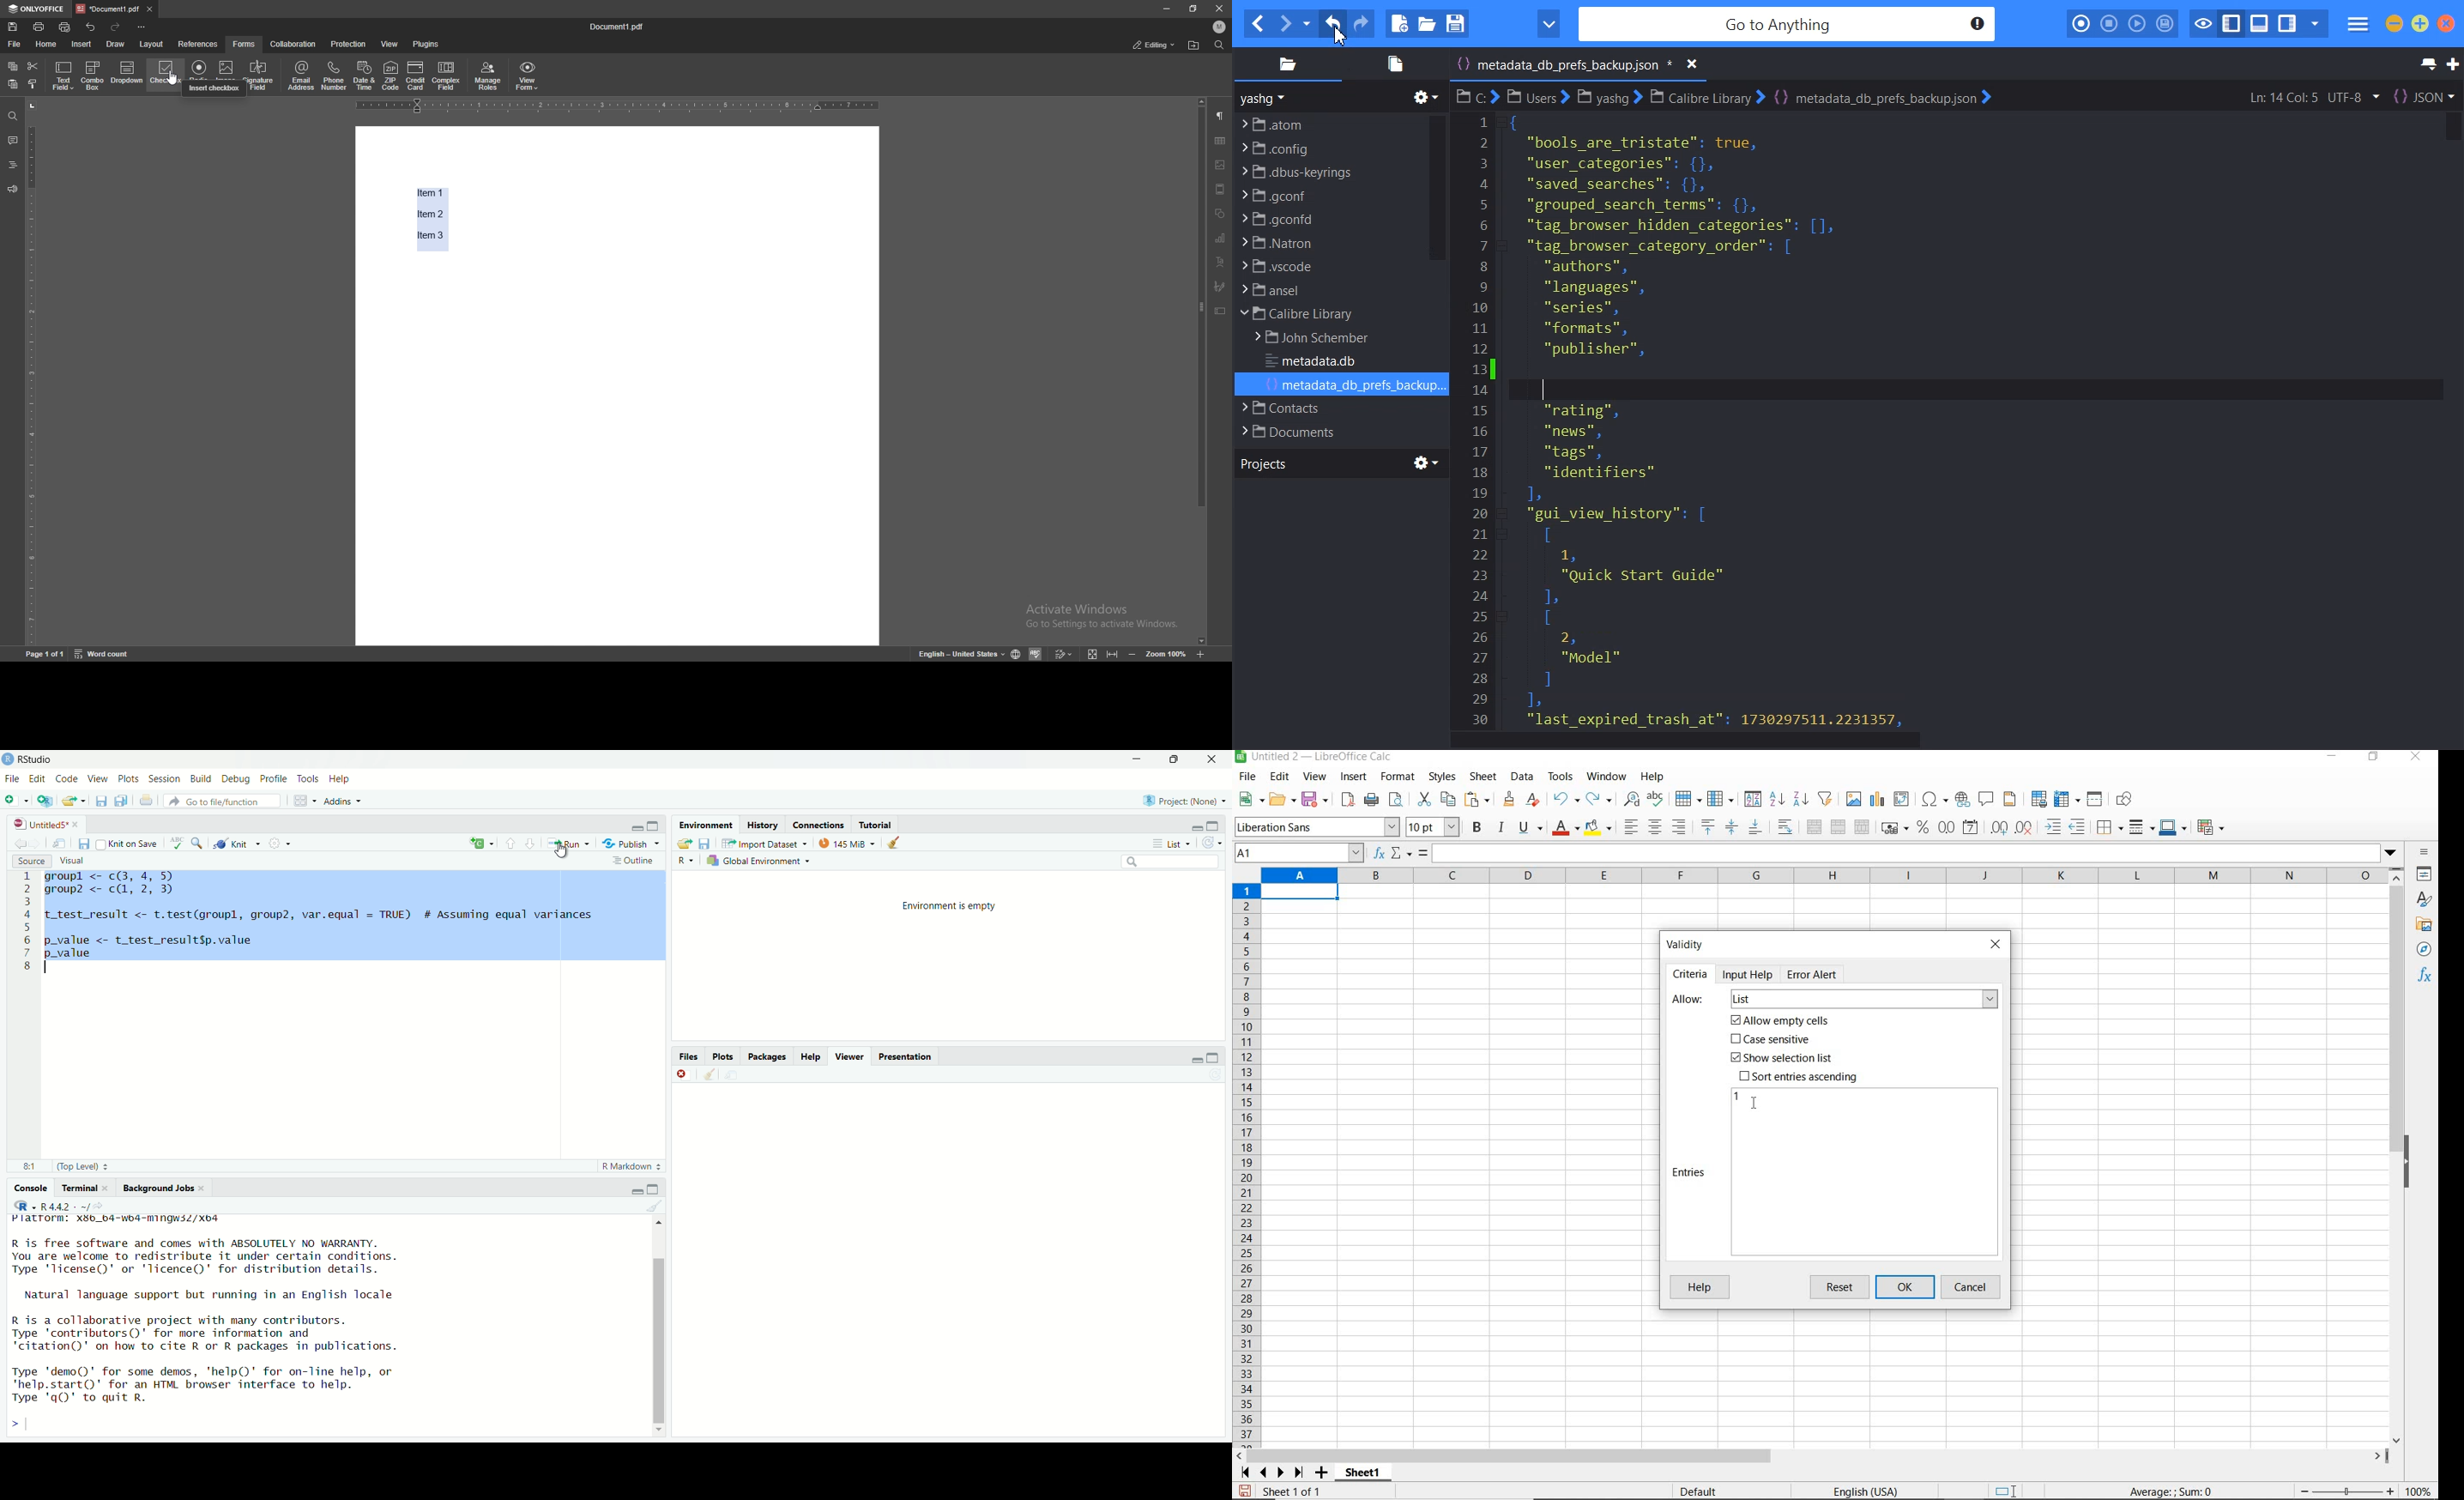 This screenshot has width=2464, height=1512. What do you see at coordinates (2426, 925) in the screenshot?
I see `gallery` at bounding box center [2426, 925].